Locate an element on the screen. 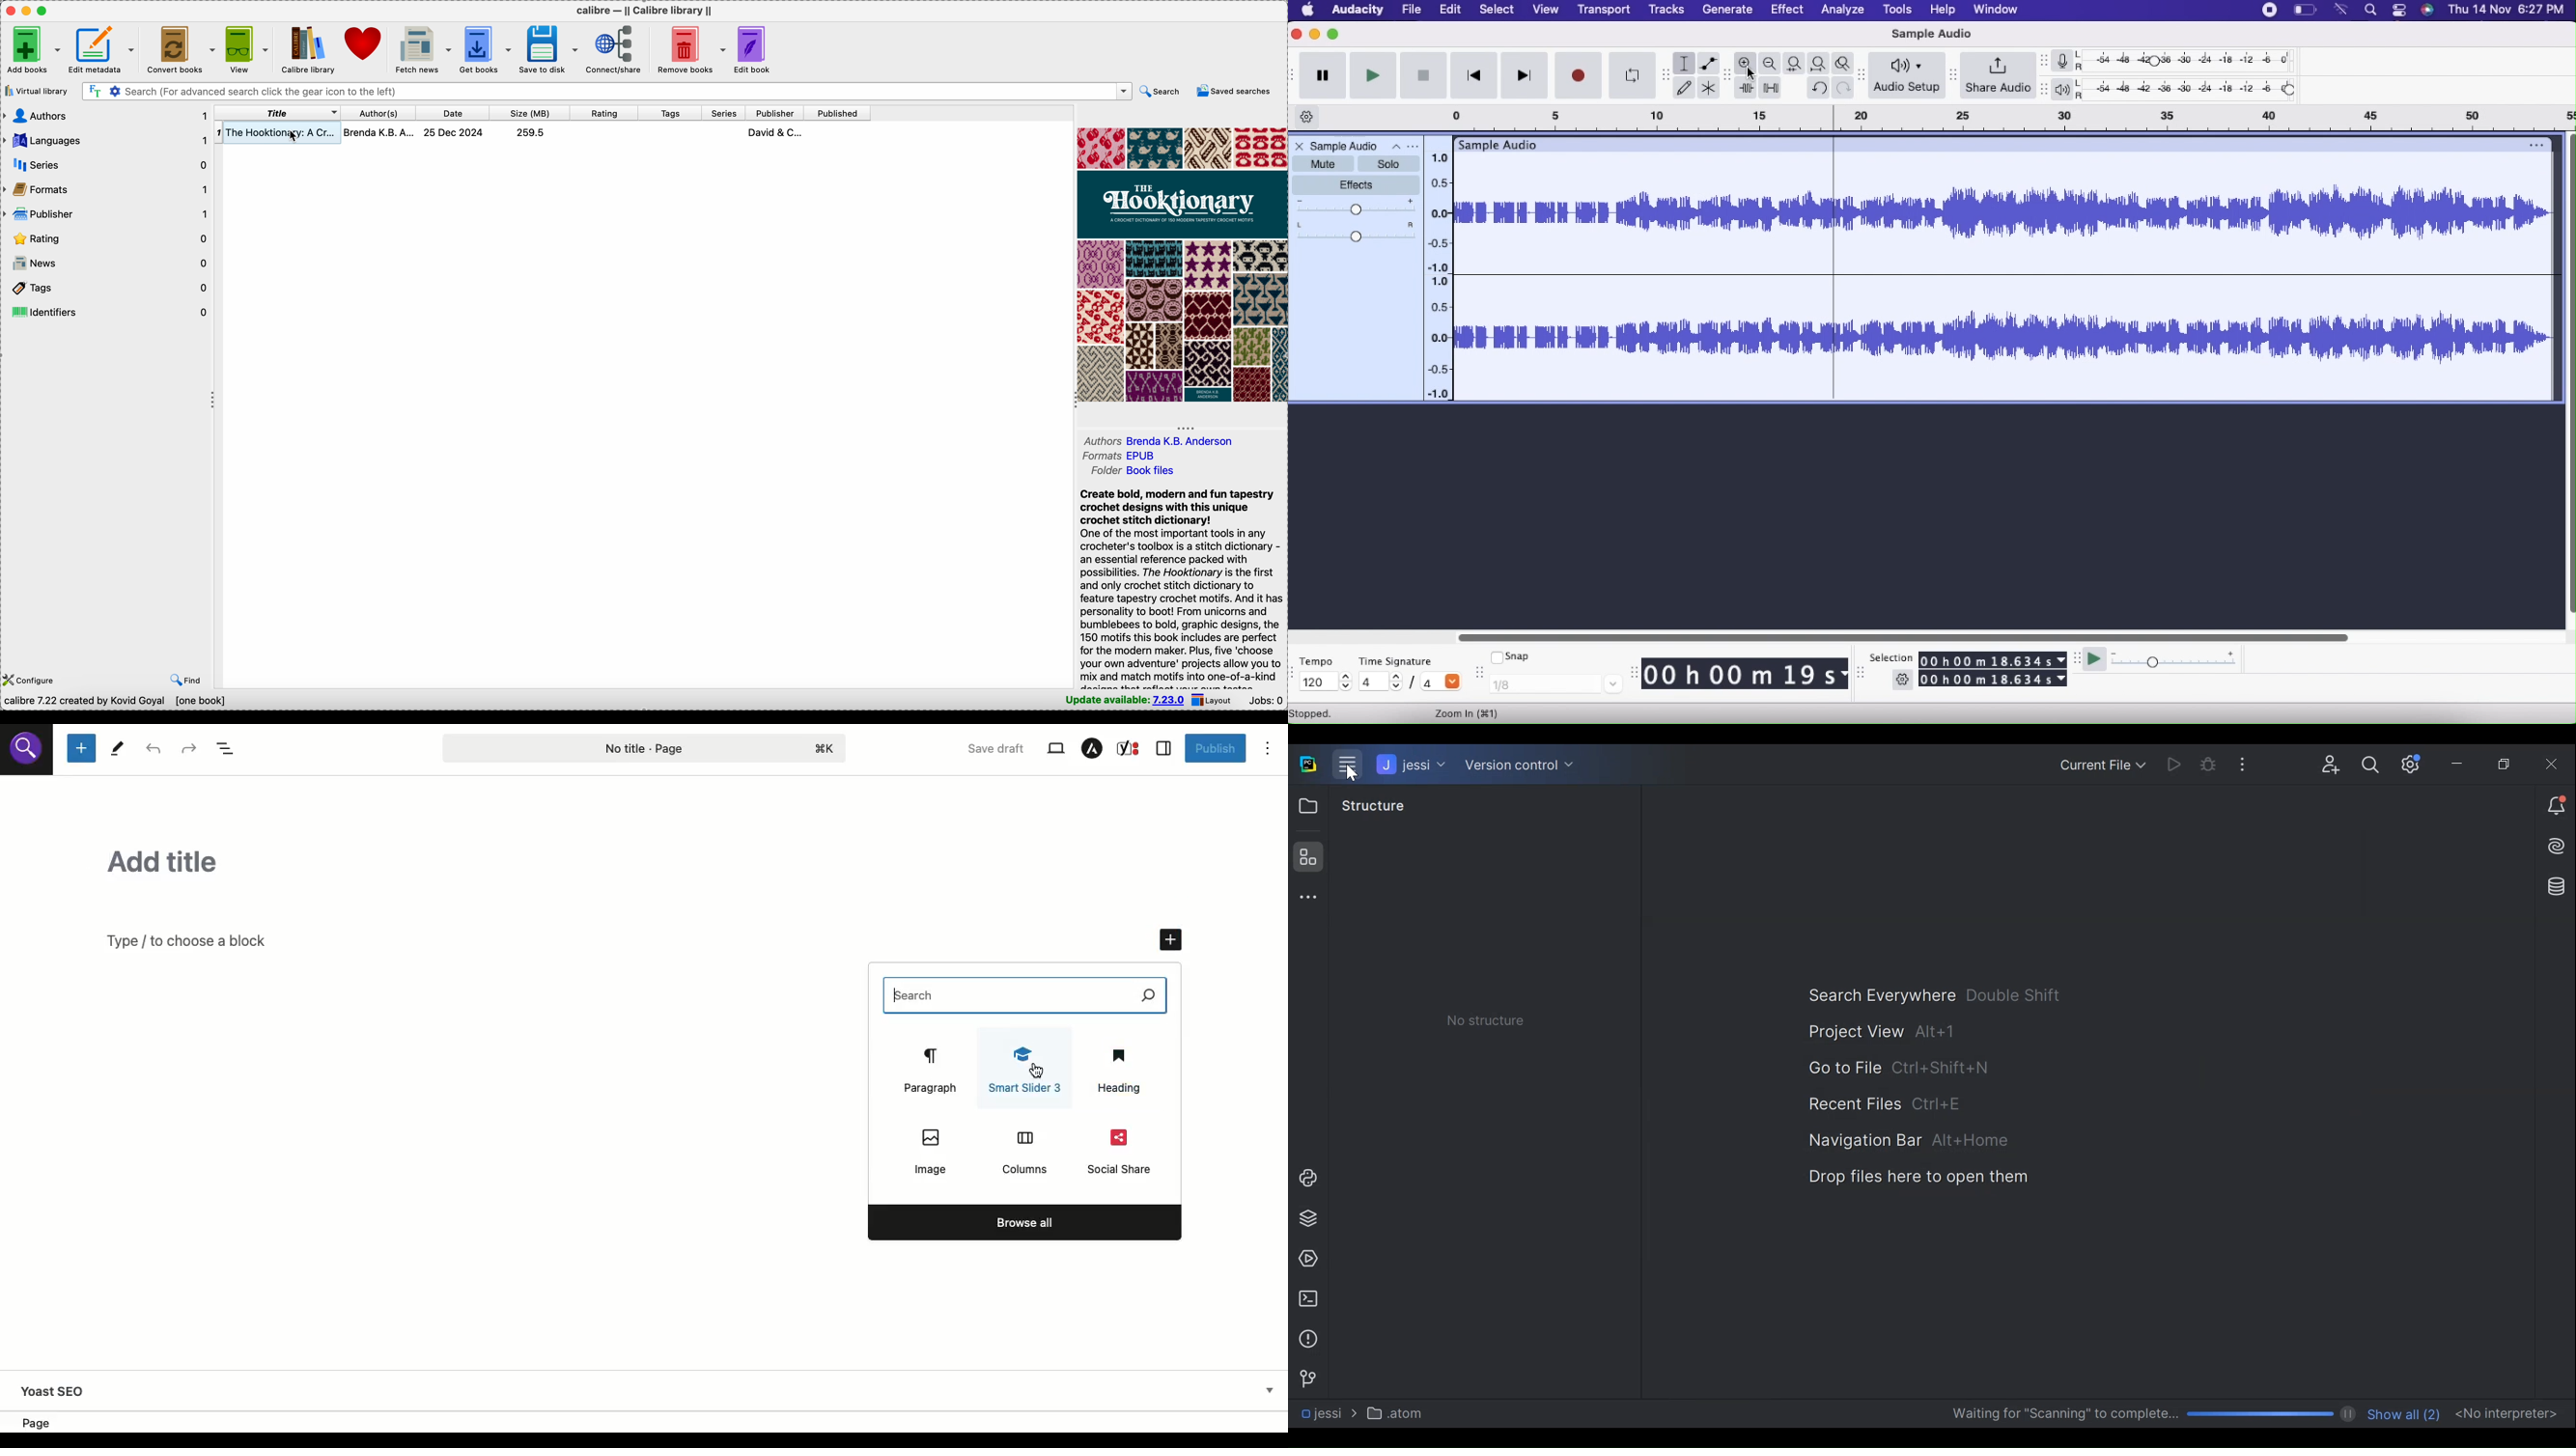  Stop is located at coordinates (1423, 75).